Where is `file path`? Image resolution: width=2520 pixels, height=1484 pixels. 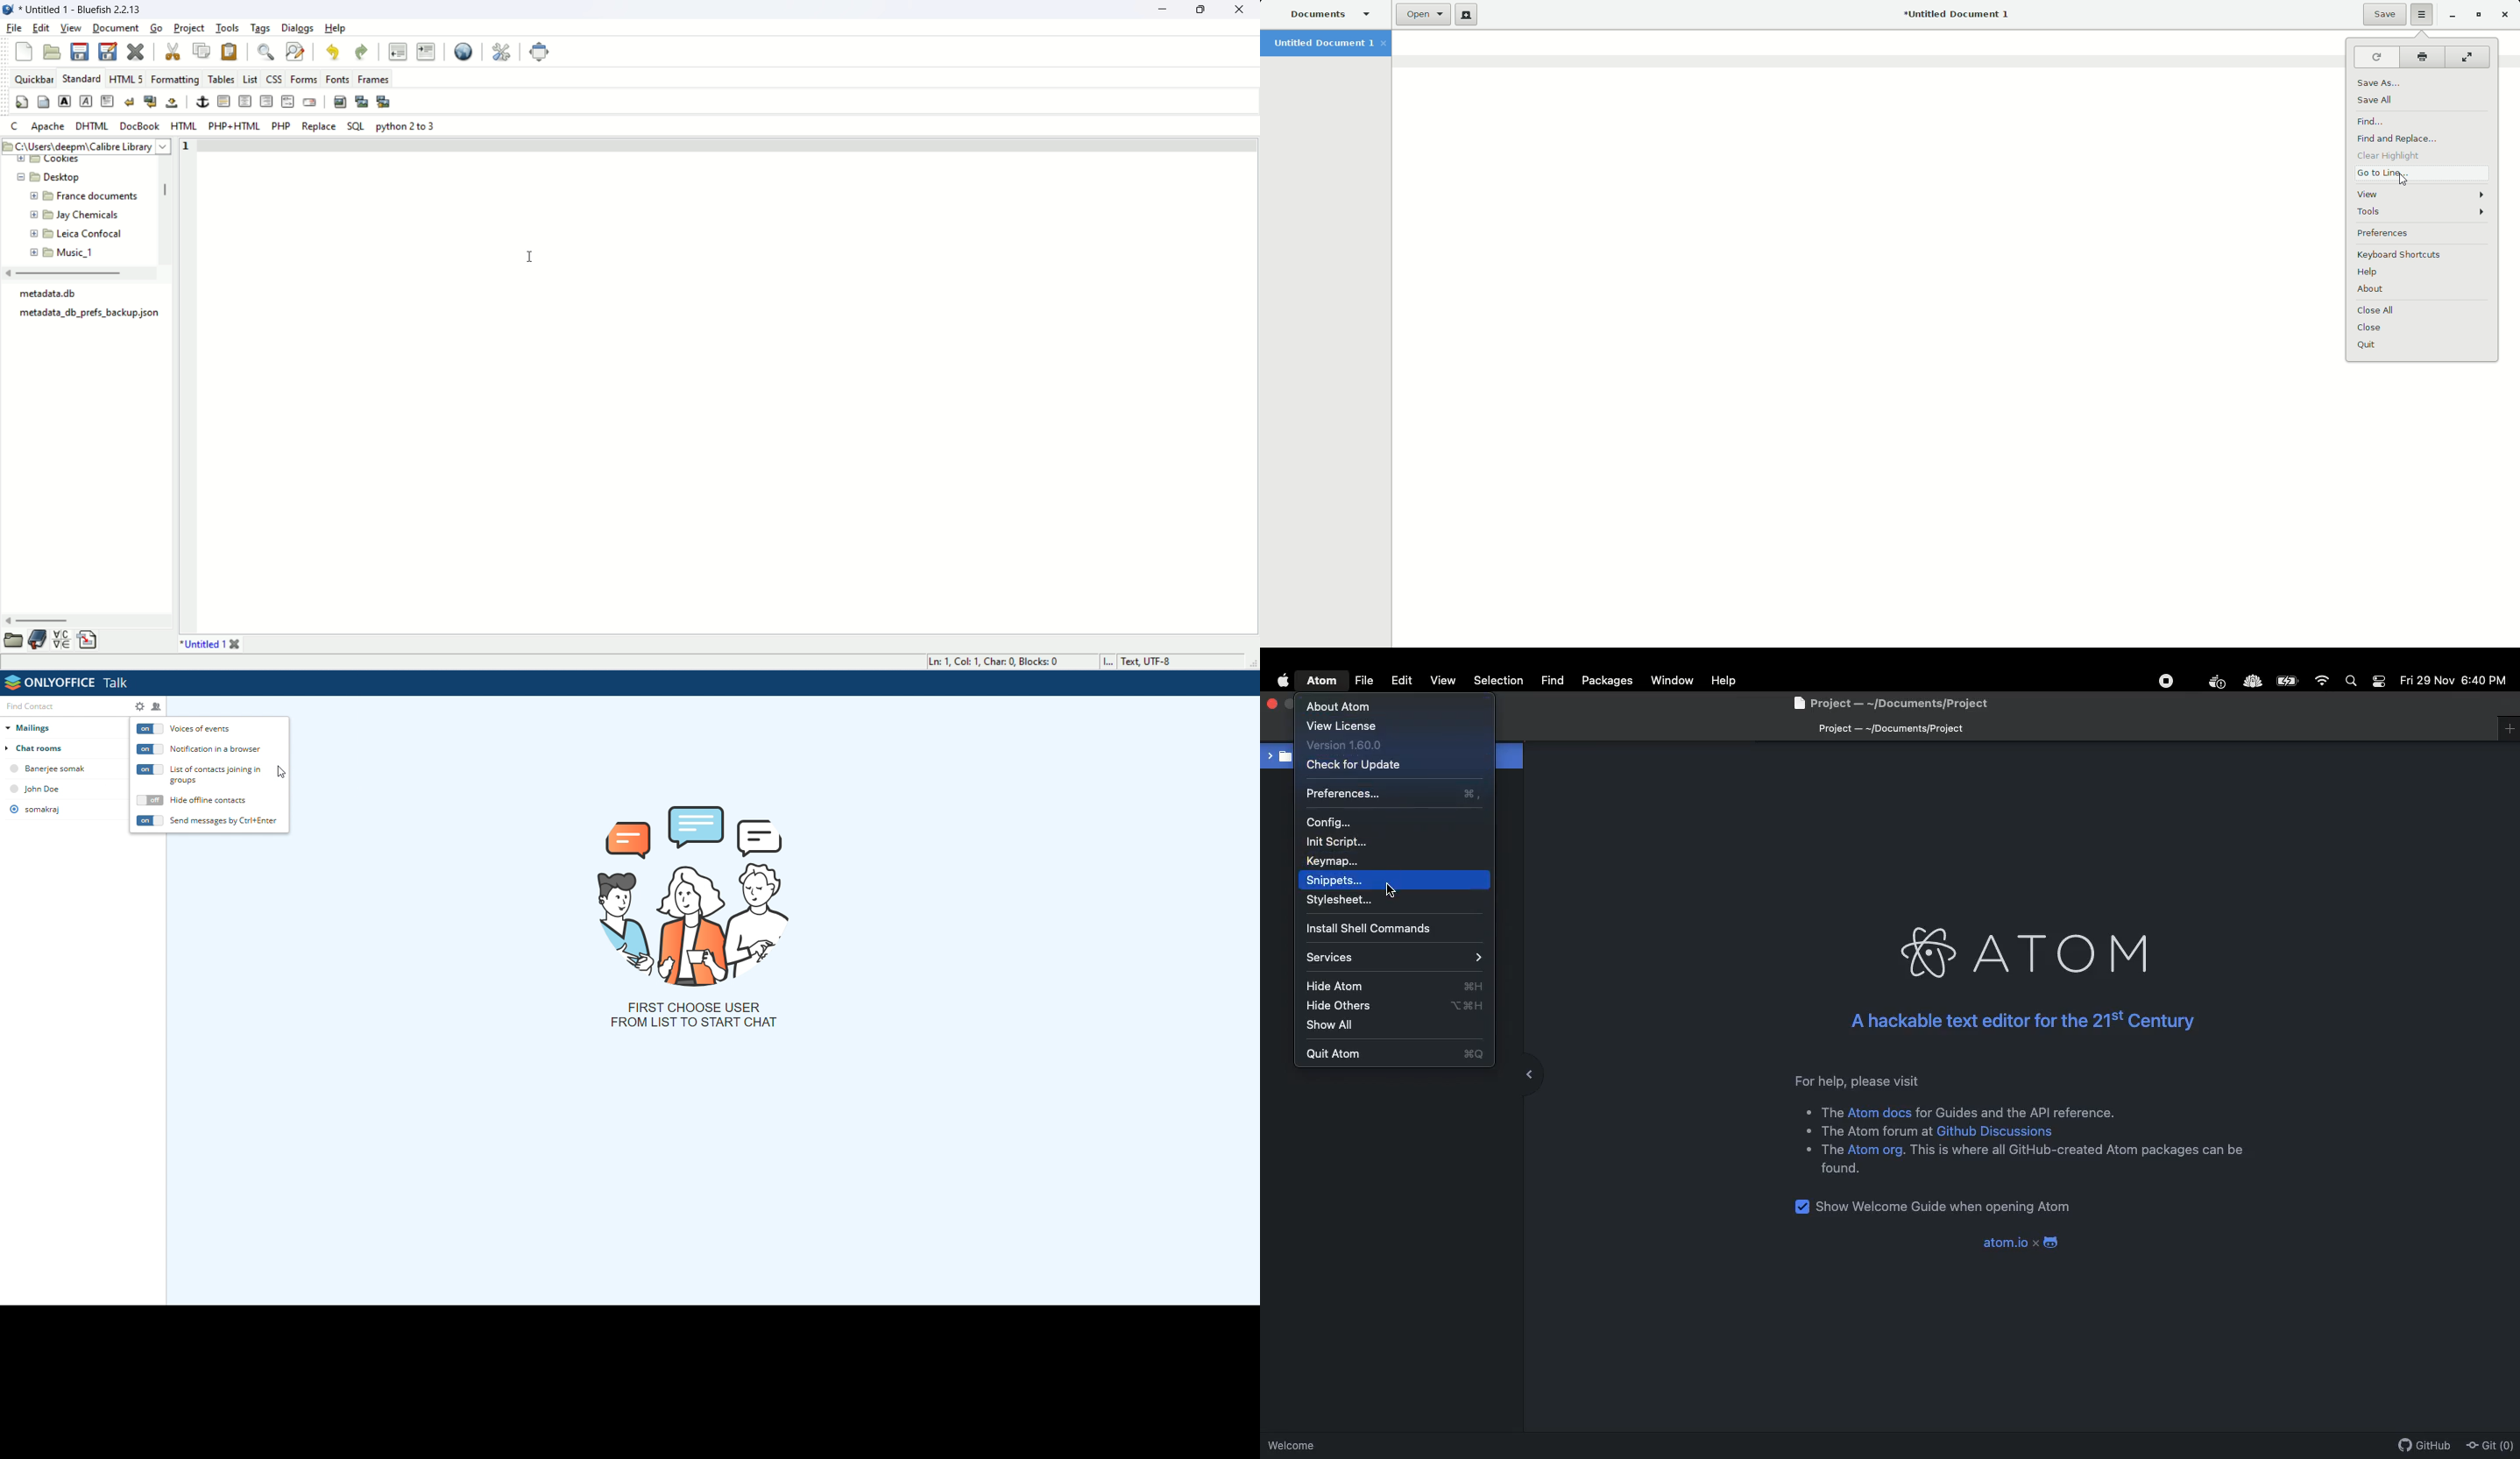 file path is located at coordinates (1889, 730).